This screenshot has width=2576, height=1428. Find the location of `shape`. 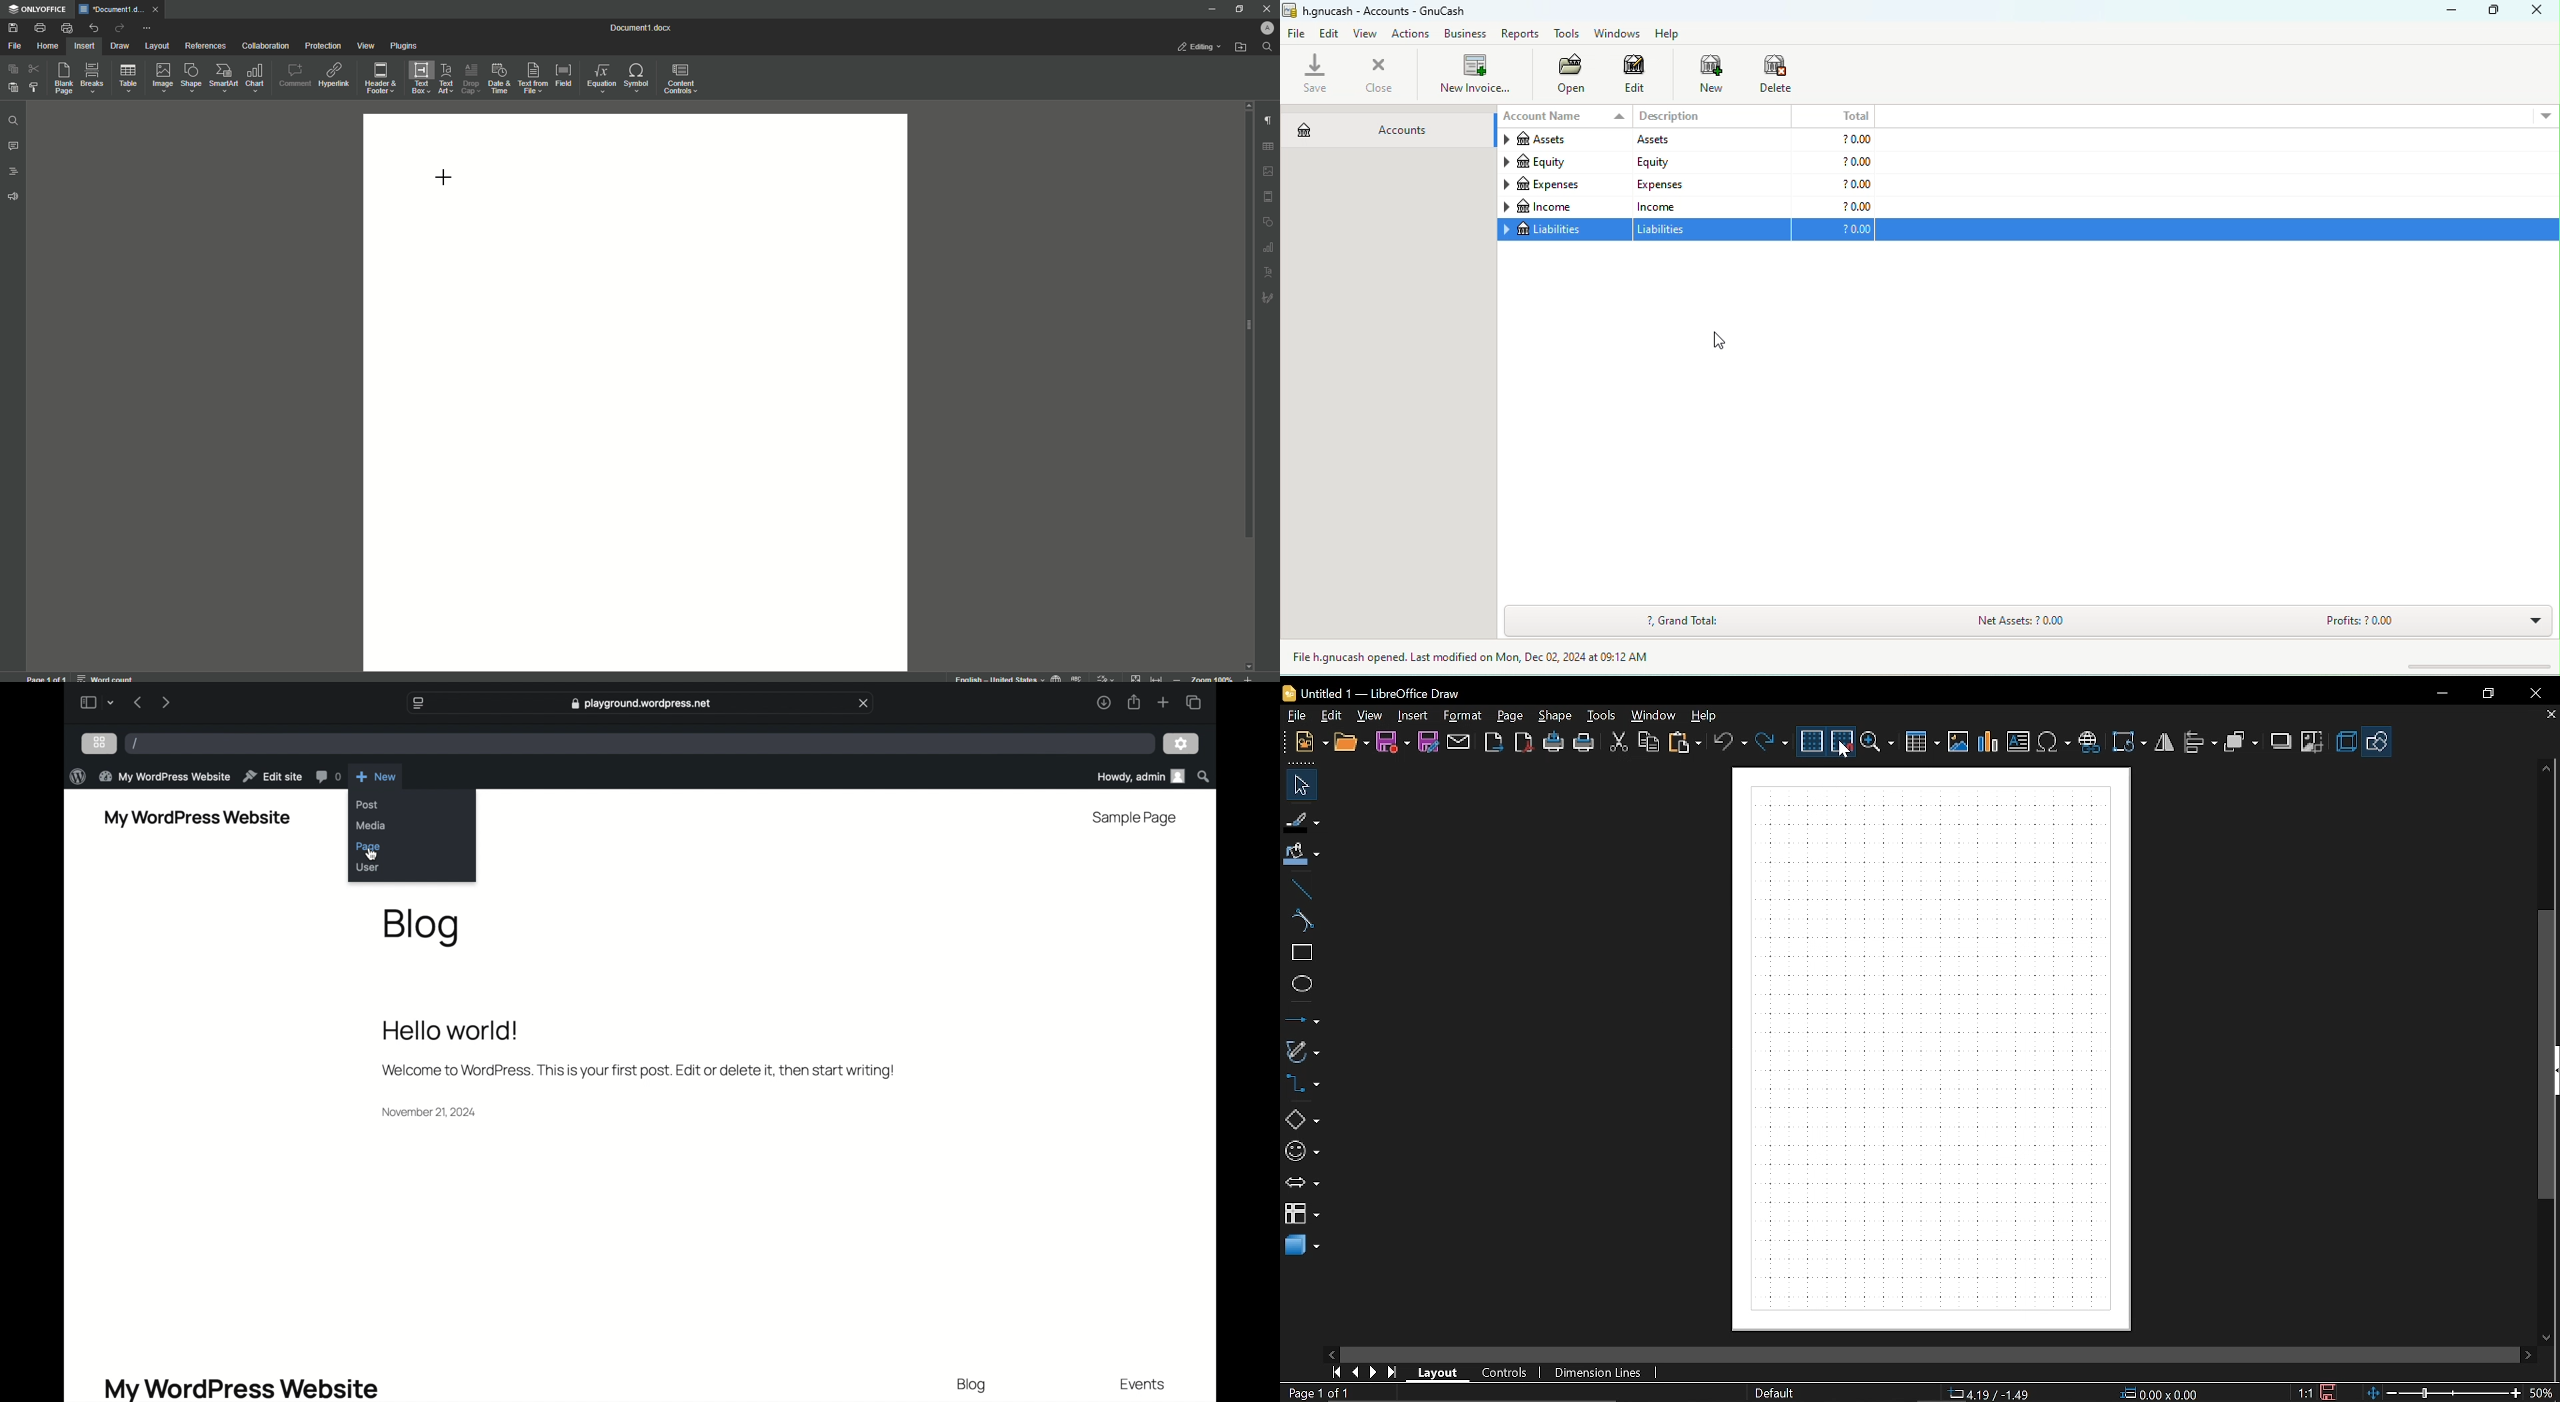

shape is located at coordinates (1556, 716).